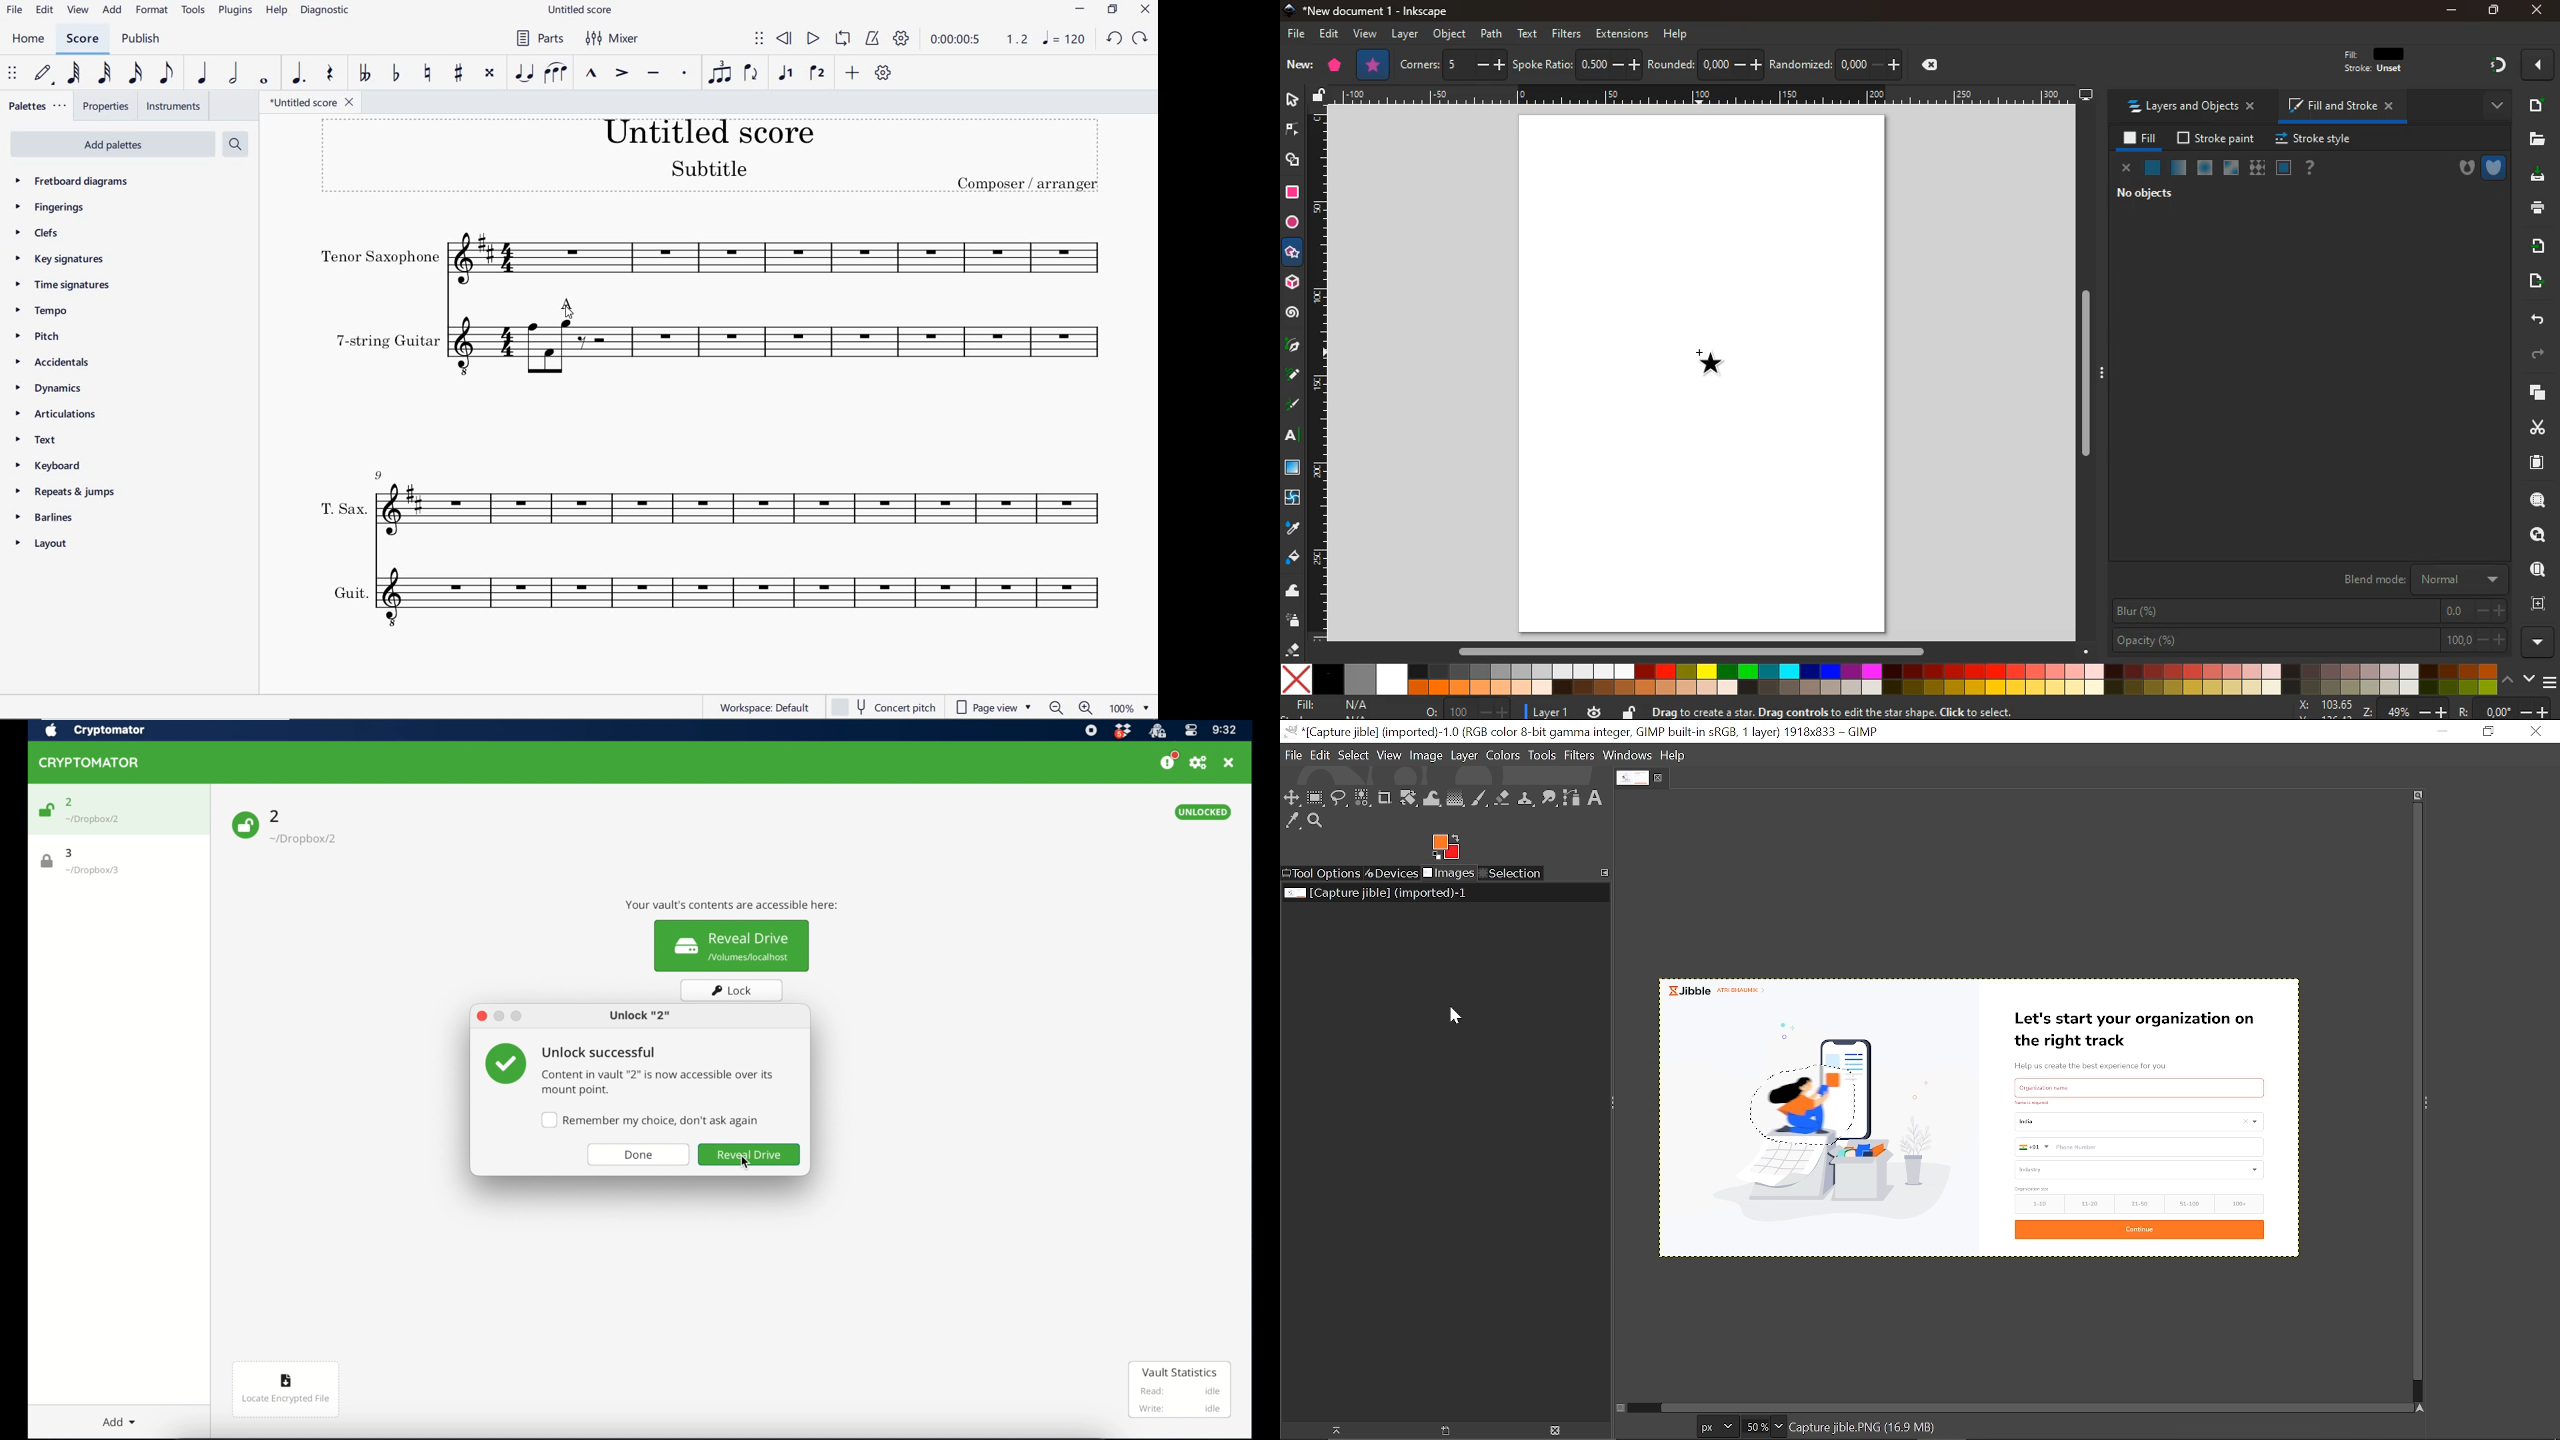  Describe the element at coordinates (1293, 822) in the screenshot. I see `Color picker tool` at that location.